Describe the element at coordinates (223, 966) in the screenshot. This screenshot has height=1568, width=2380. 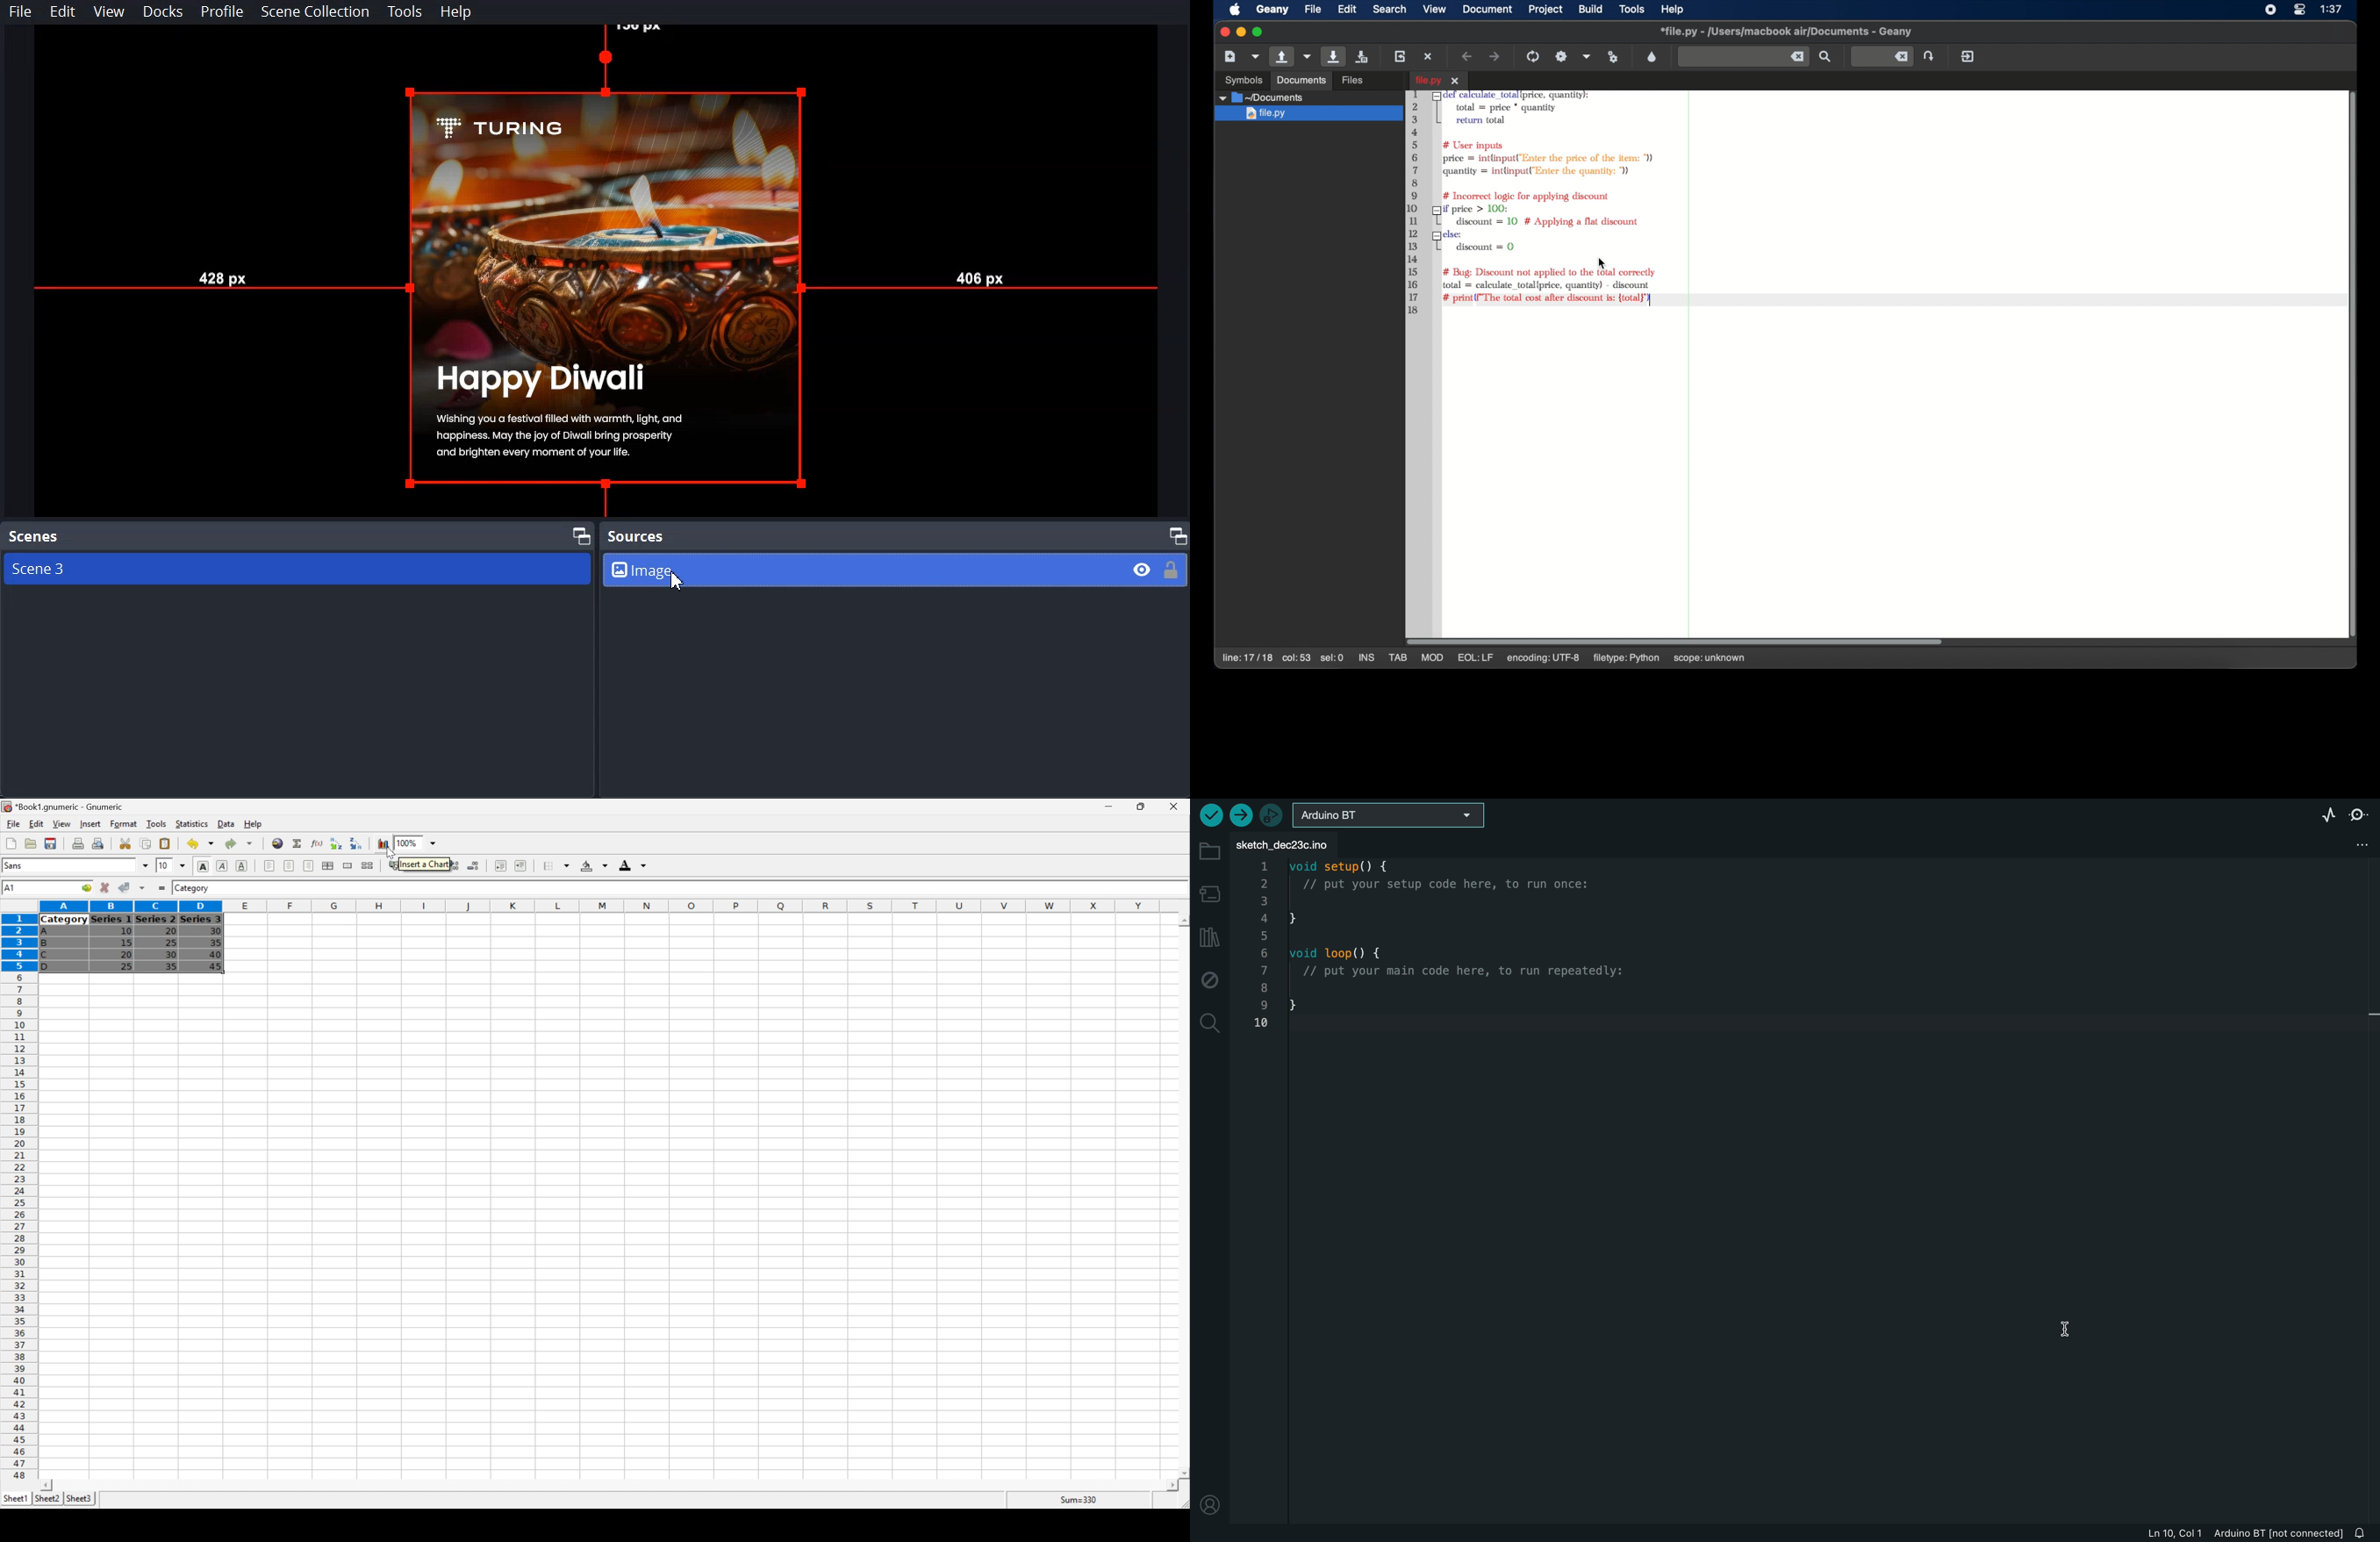
I see `45` at that location.